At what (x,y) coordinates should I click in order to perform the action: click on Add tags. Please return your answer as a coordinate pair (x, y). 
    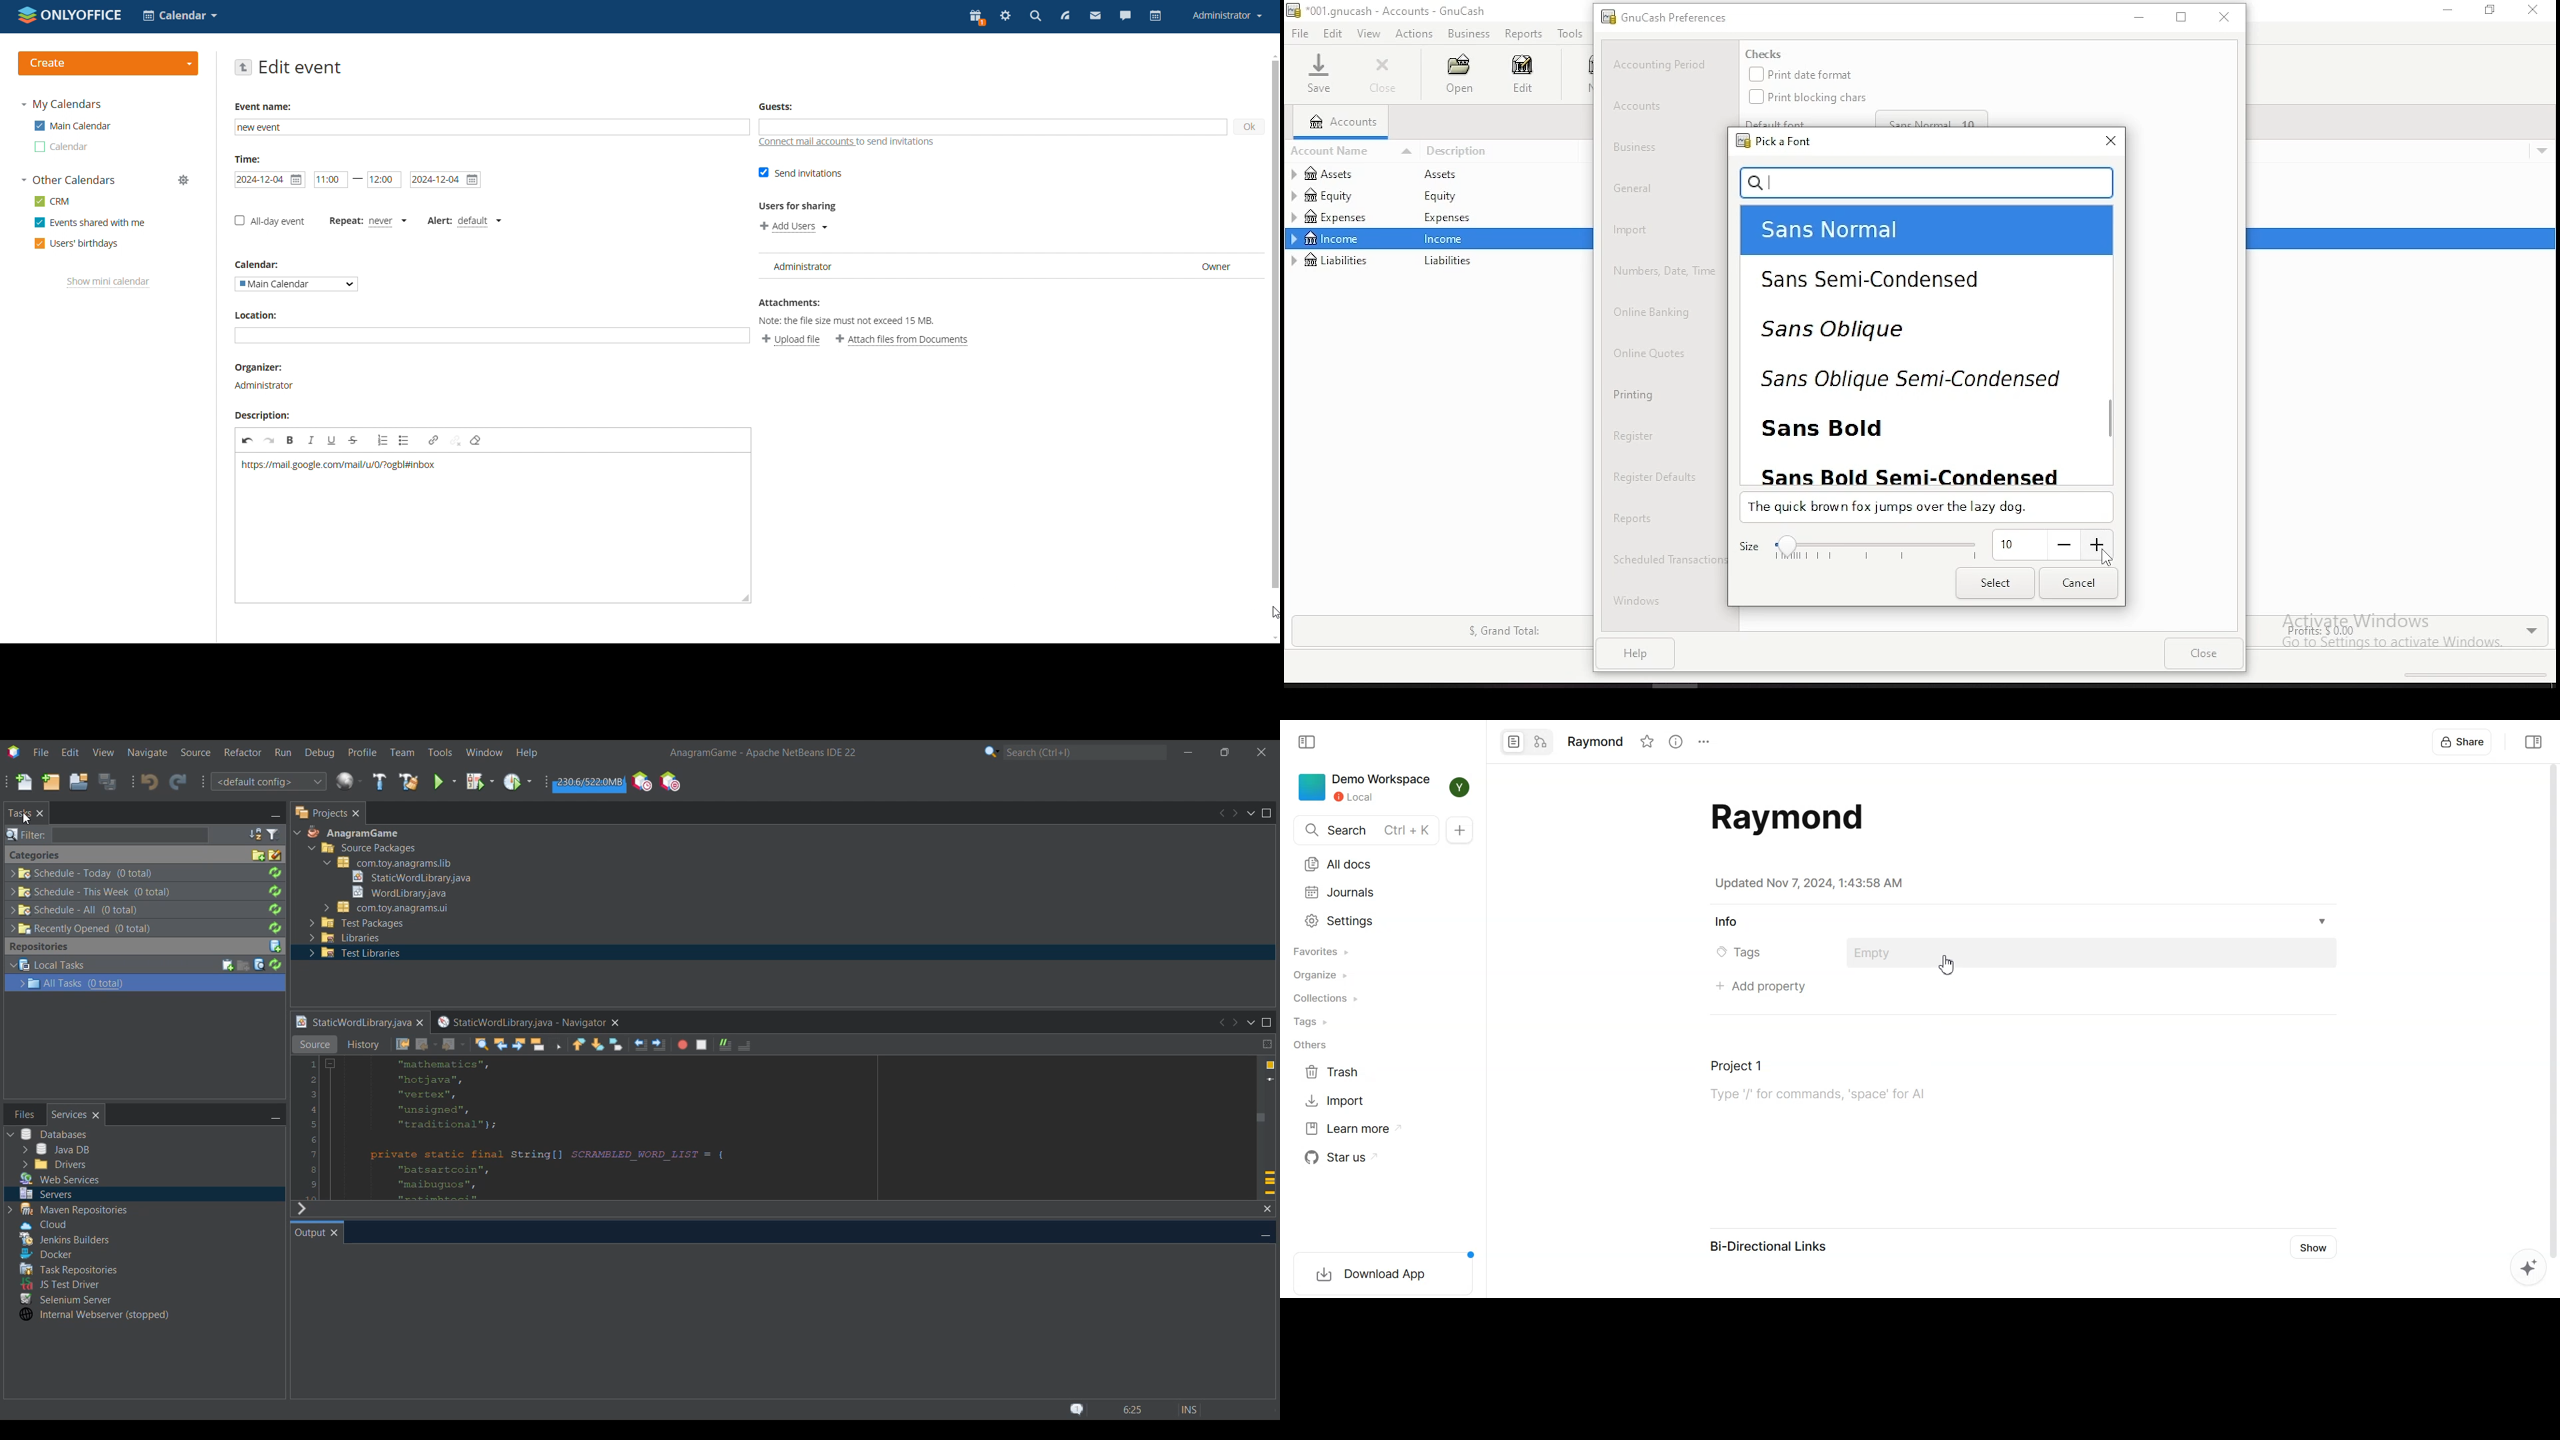
    Looking at the image, I should click on (2091, 952).